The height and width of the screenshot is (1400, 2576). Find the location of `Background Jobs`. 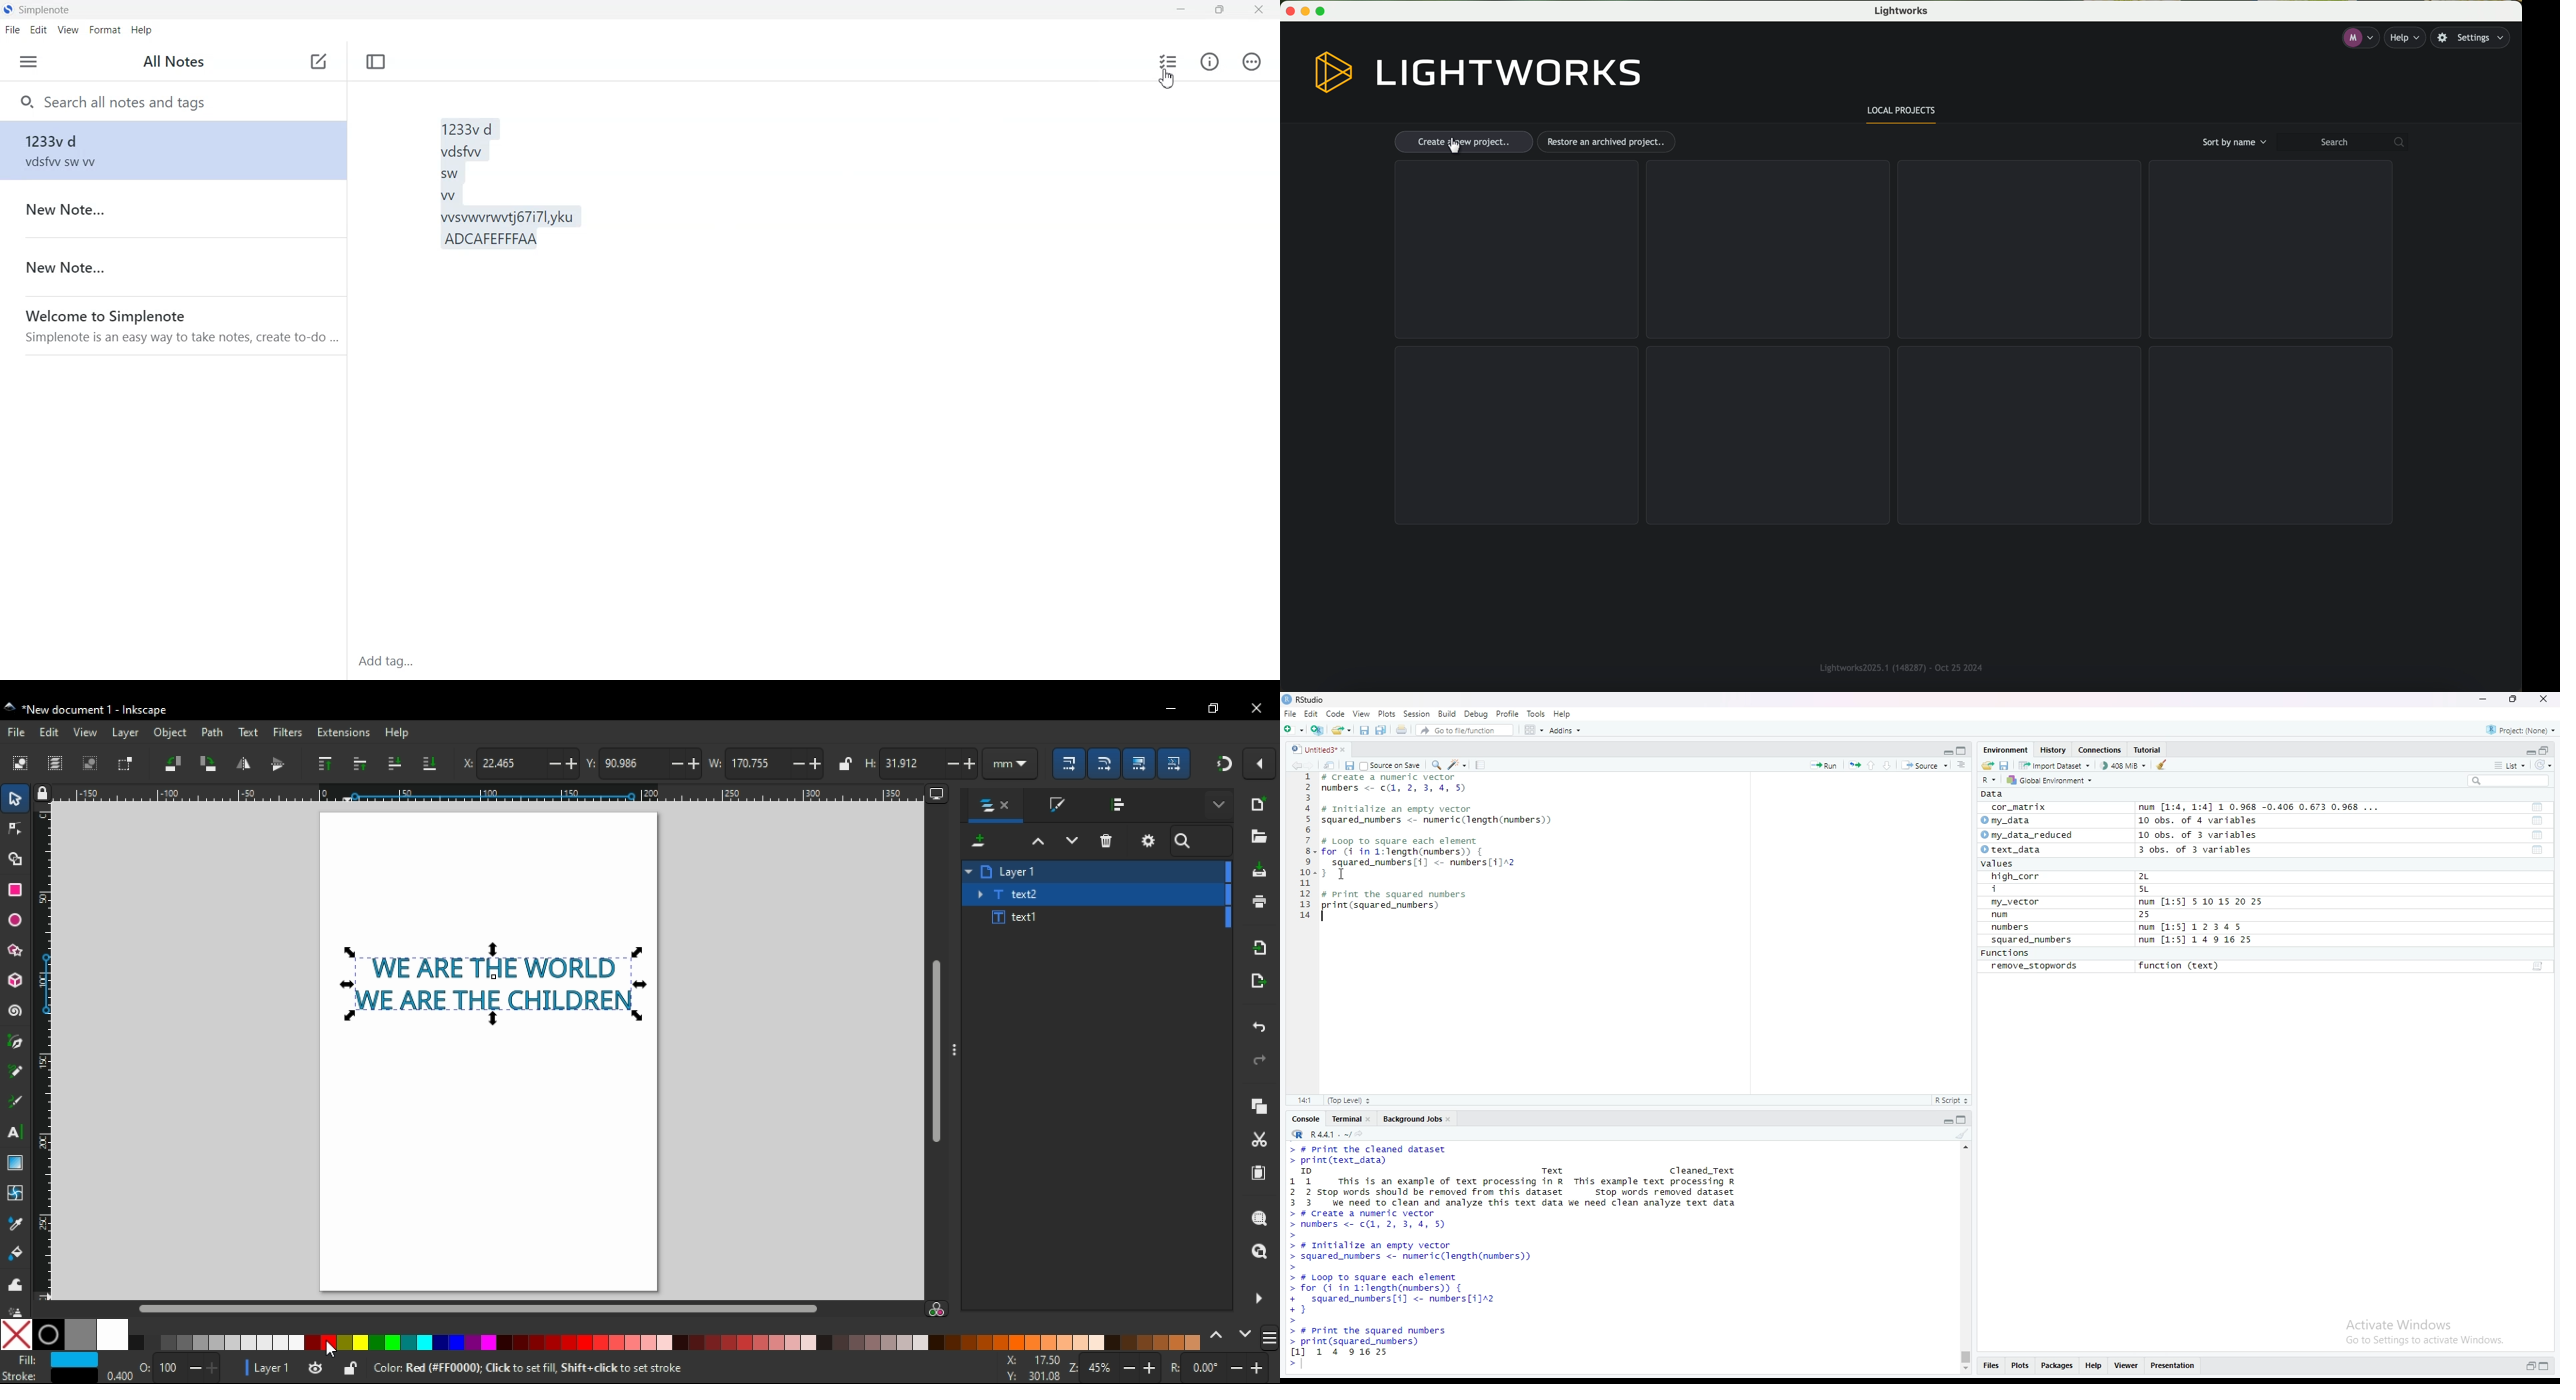

Background Jobs is located at coordinates (1411, 1118).